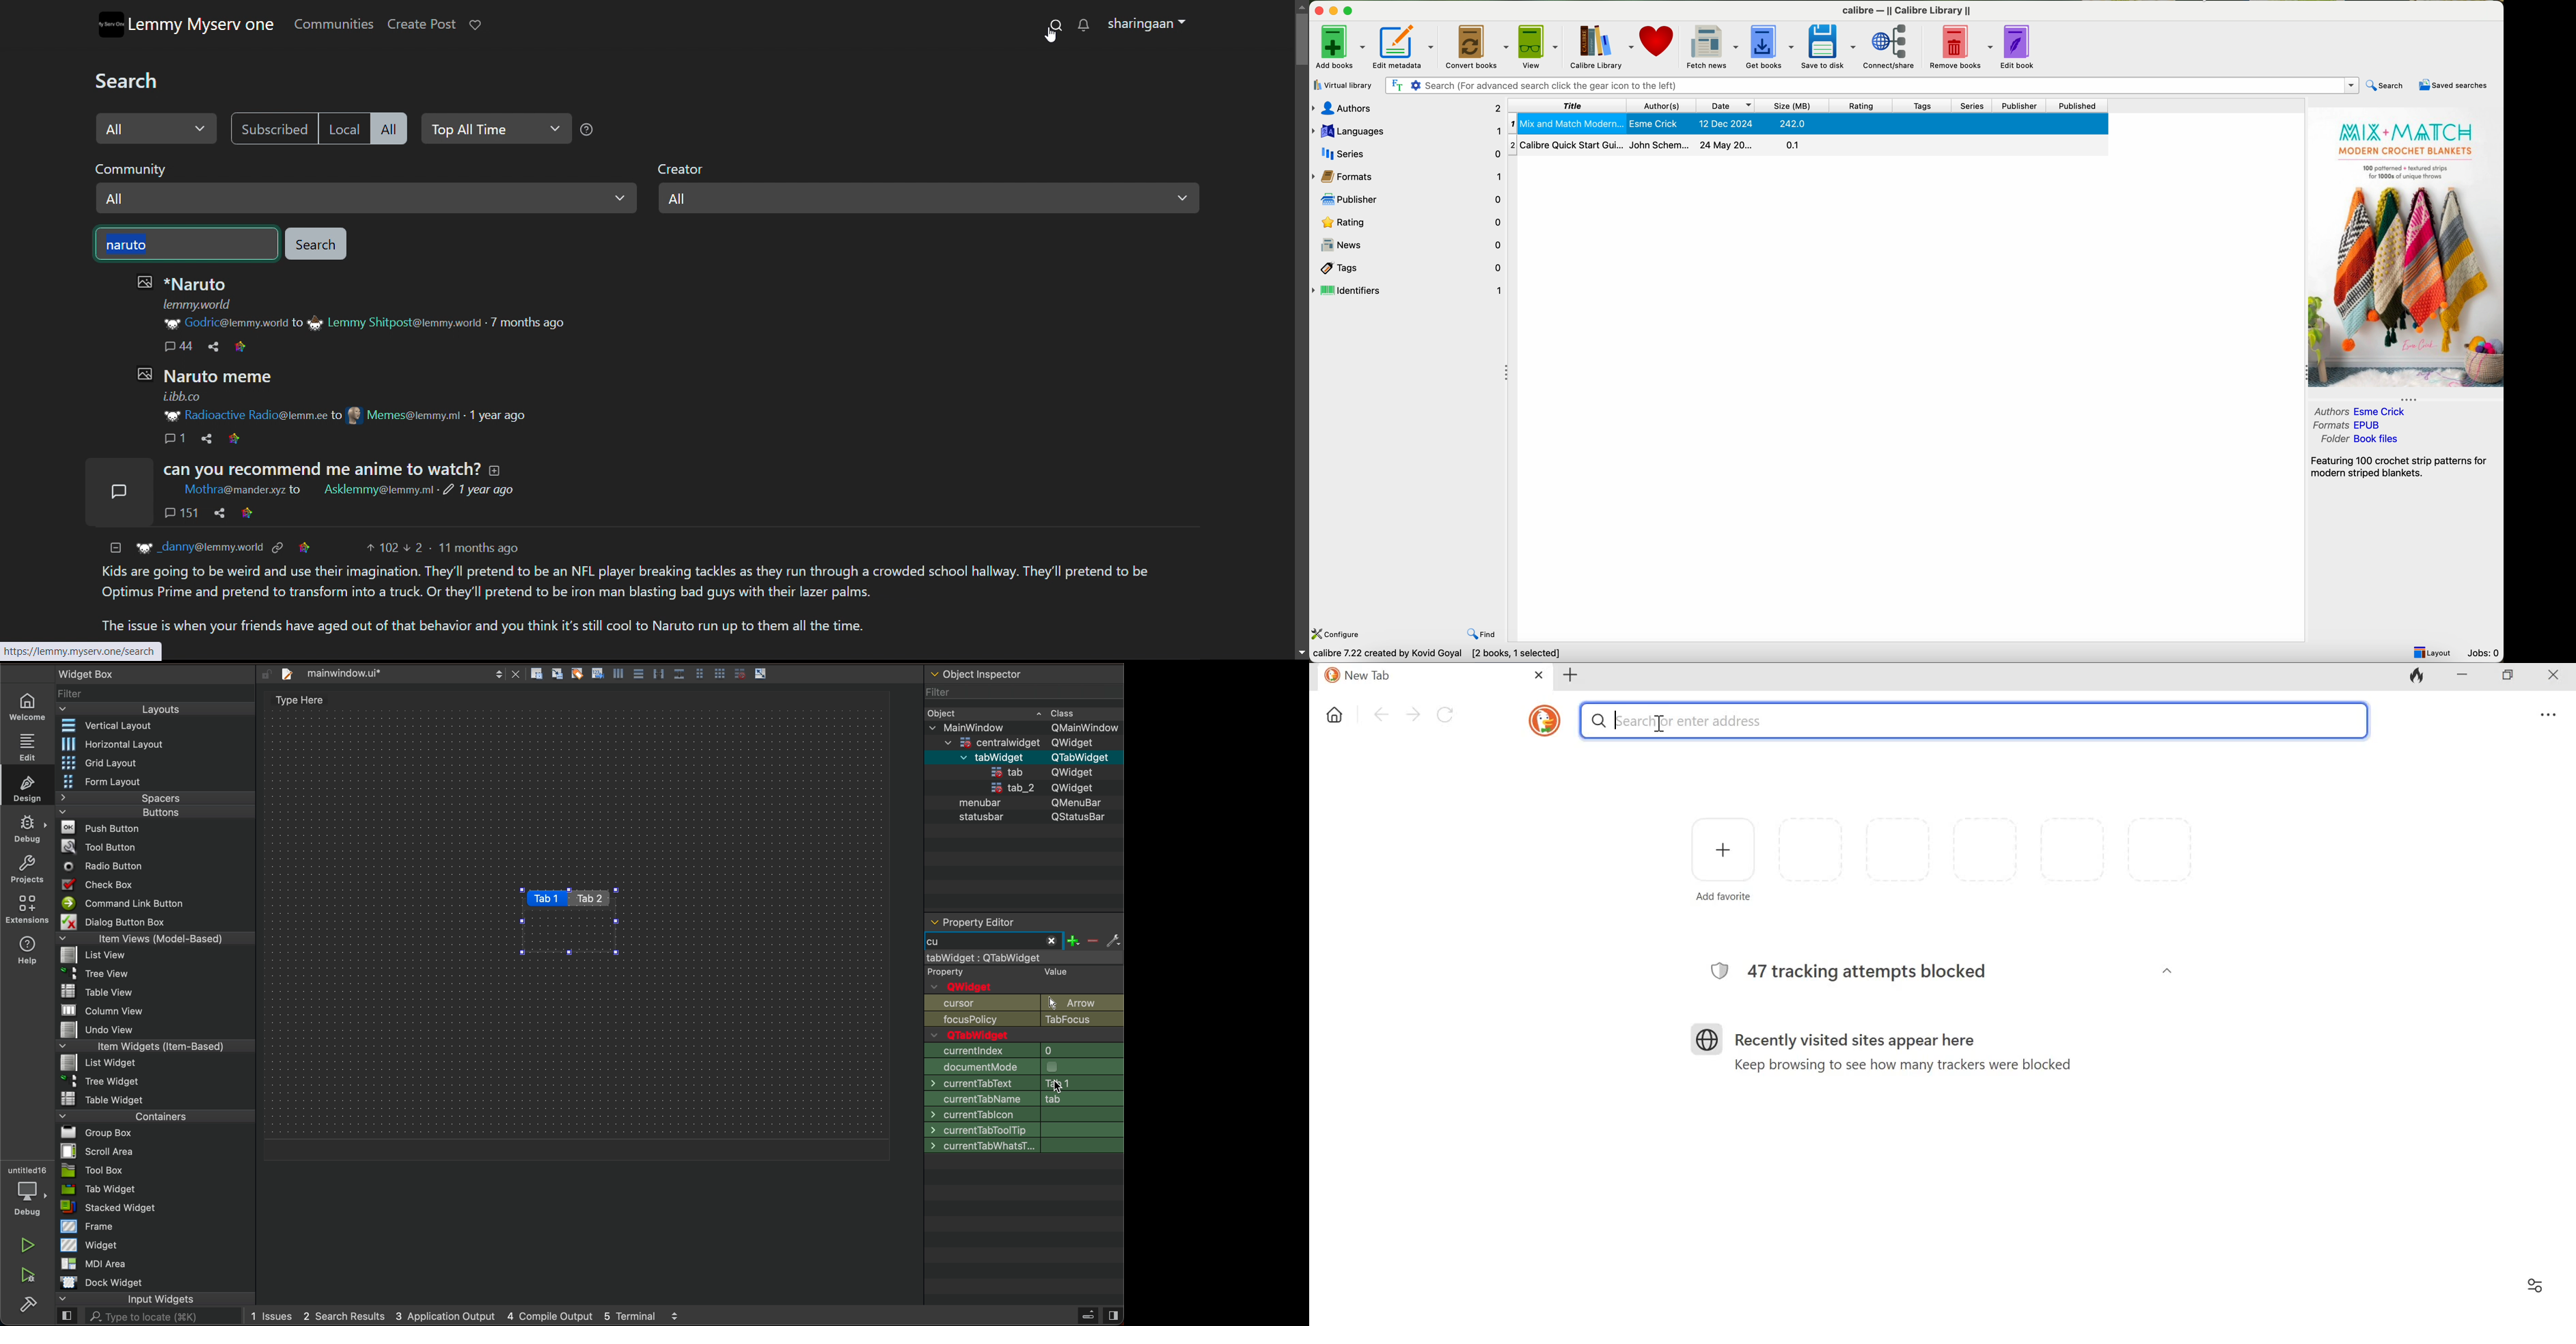  I want to click on cursor, so click(1397, 47).